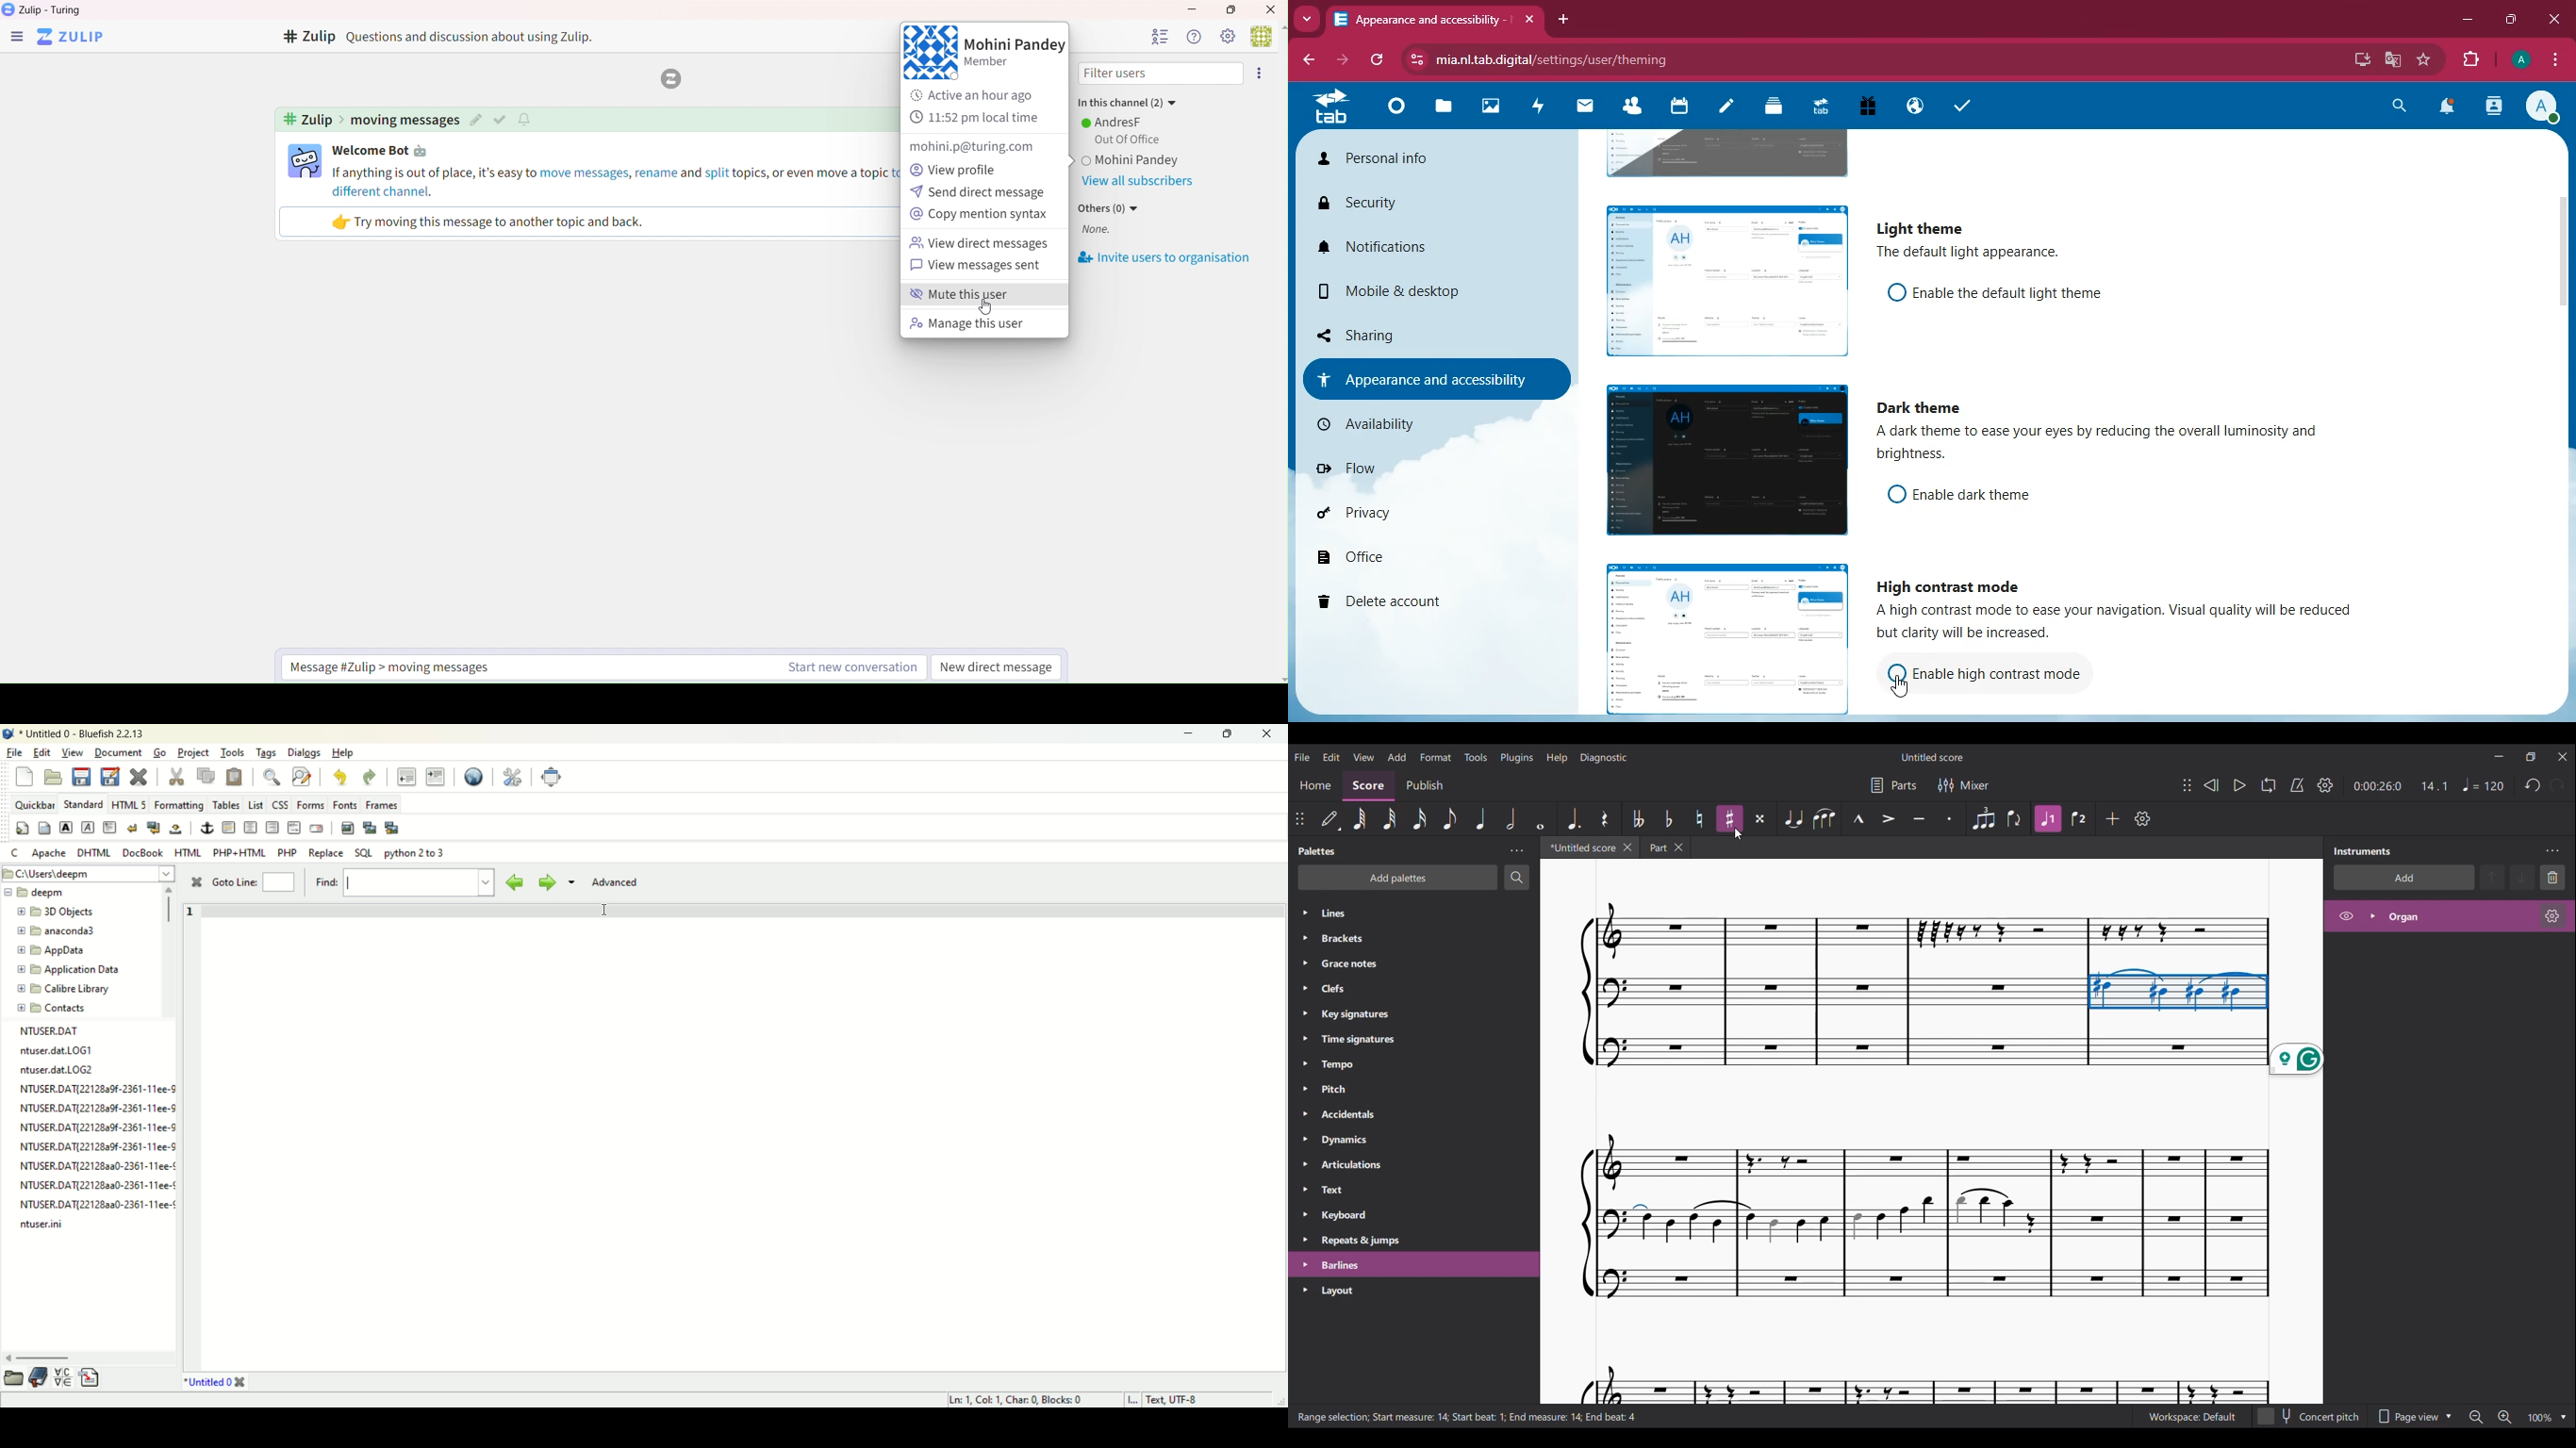  Describe the element at coordinates (400, 667) in the screenshot. I see `Message #Zulip > moving messages` at that location.